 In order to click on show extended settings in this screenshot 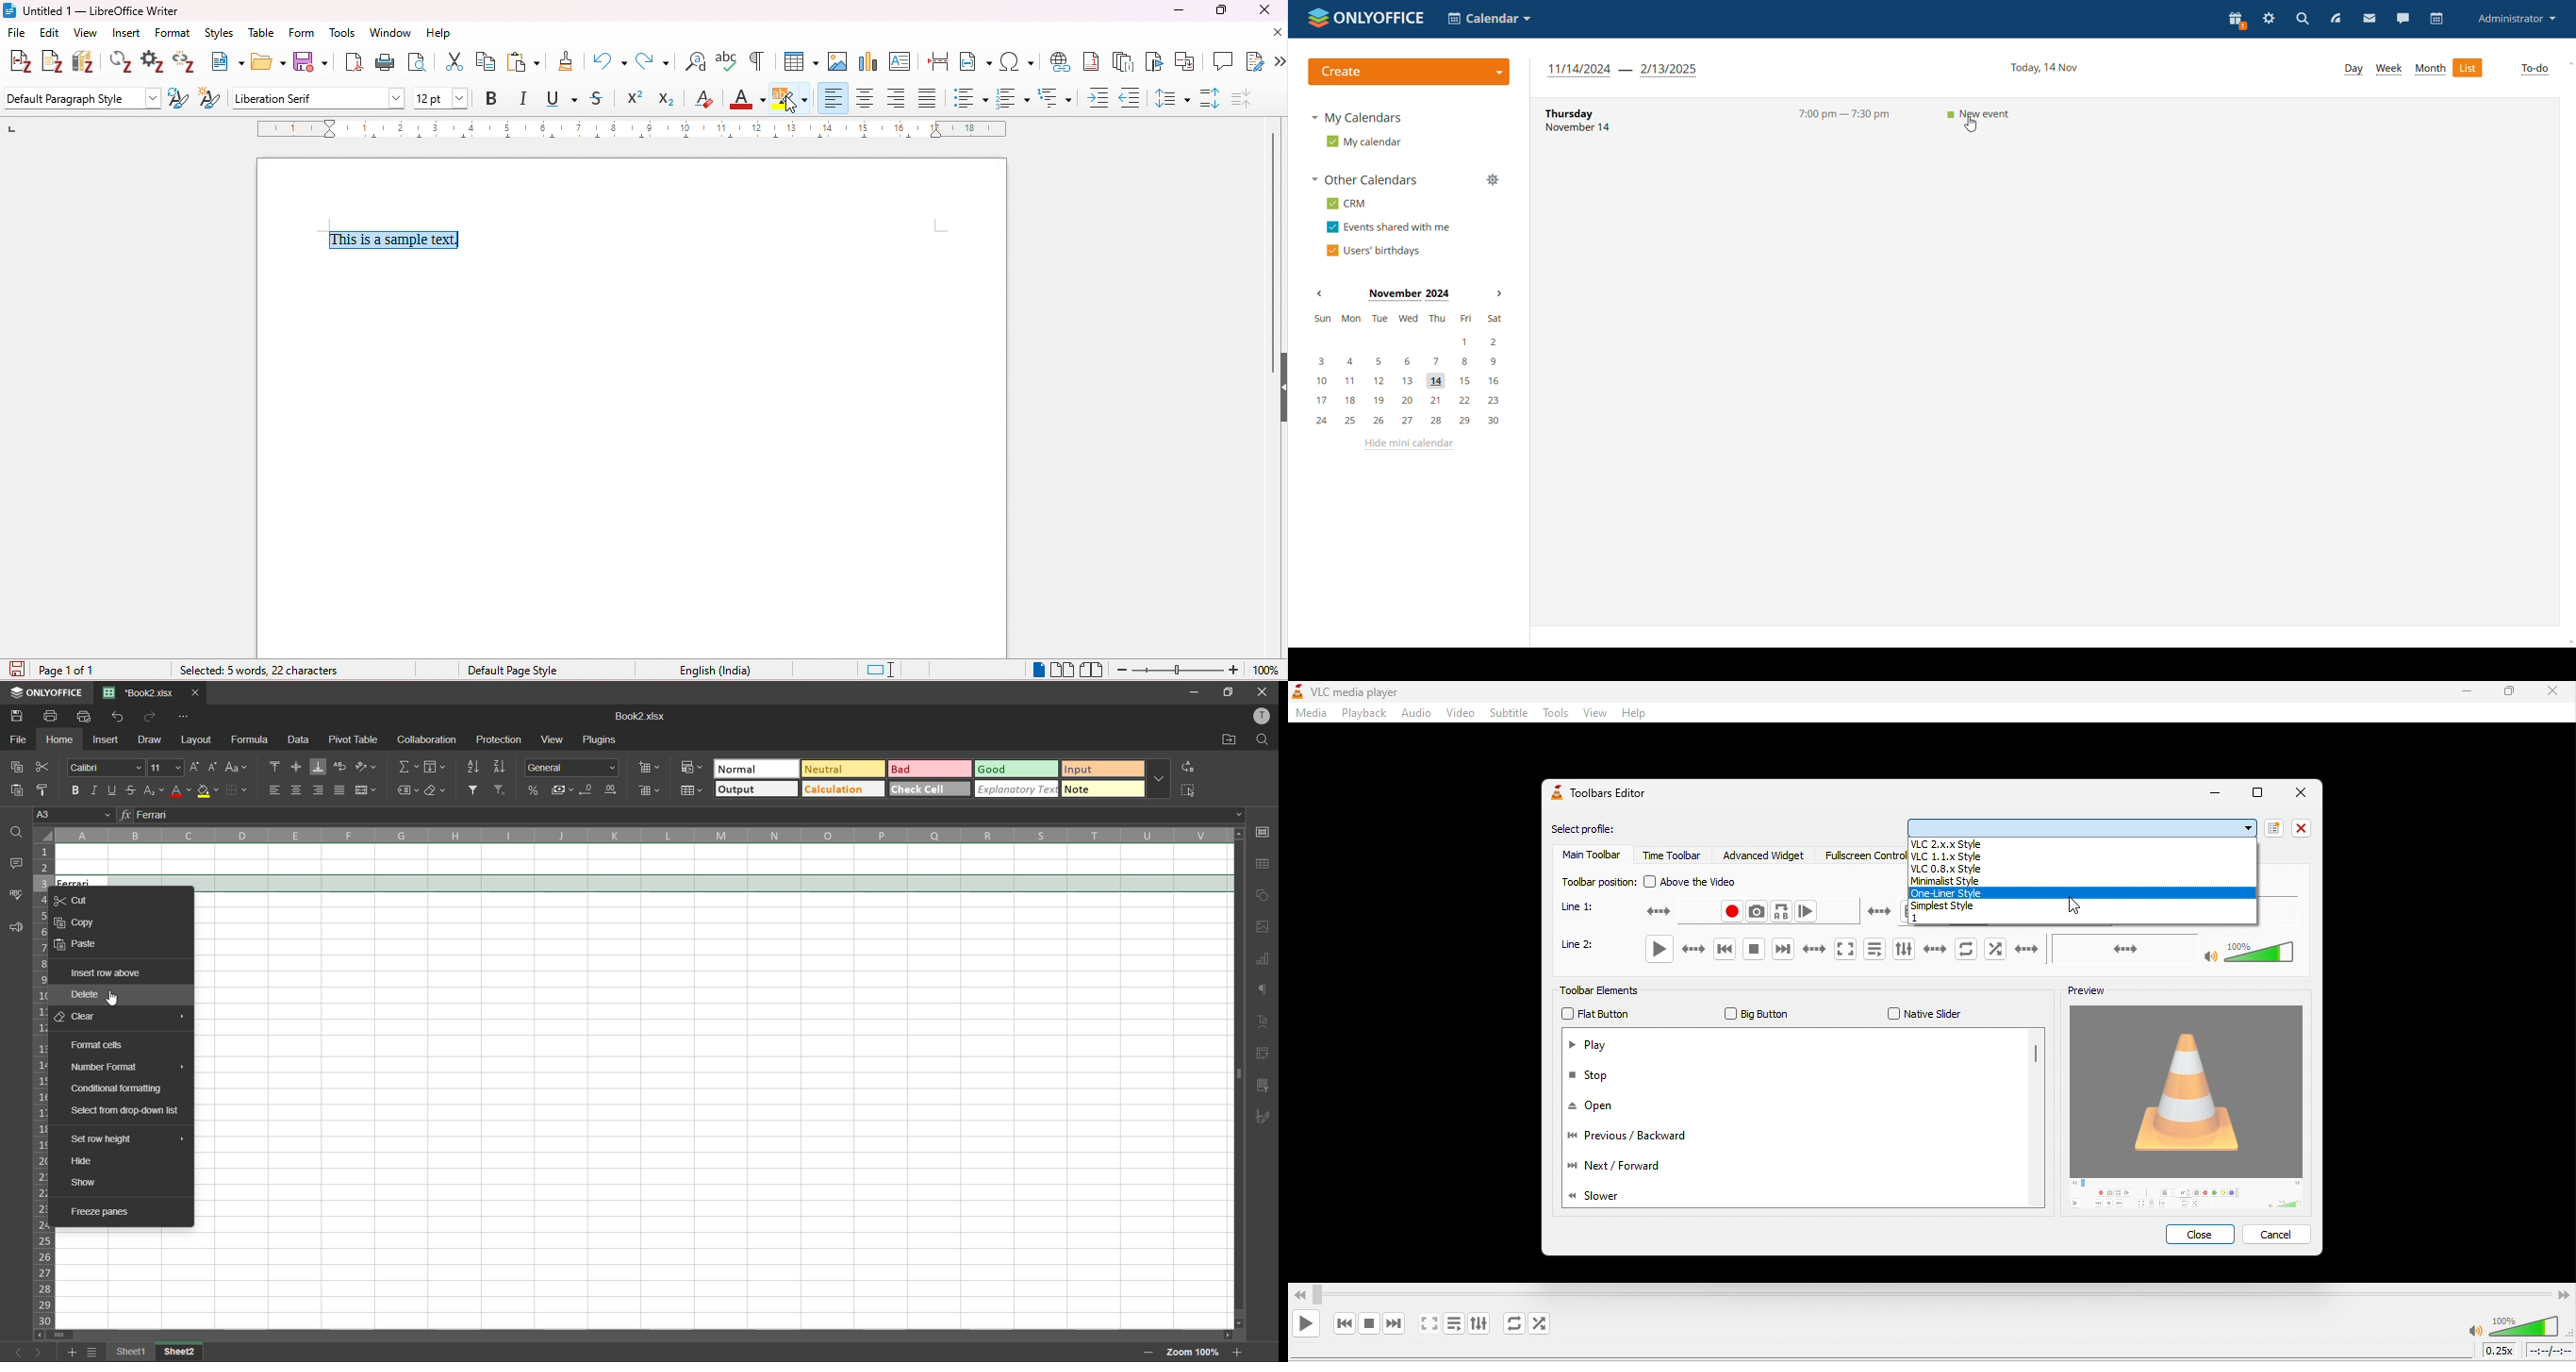, I will do `click(1919, 947)`.